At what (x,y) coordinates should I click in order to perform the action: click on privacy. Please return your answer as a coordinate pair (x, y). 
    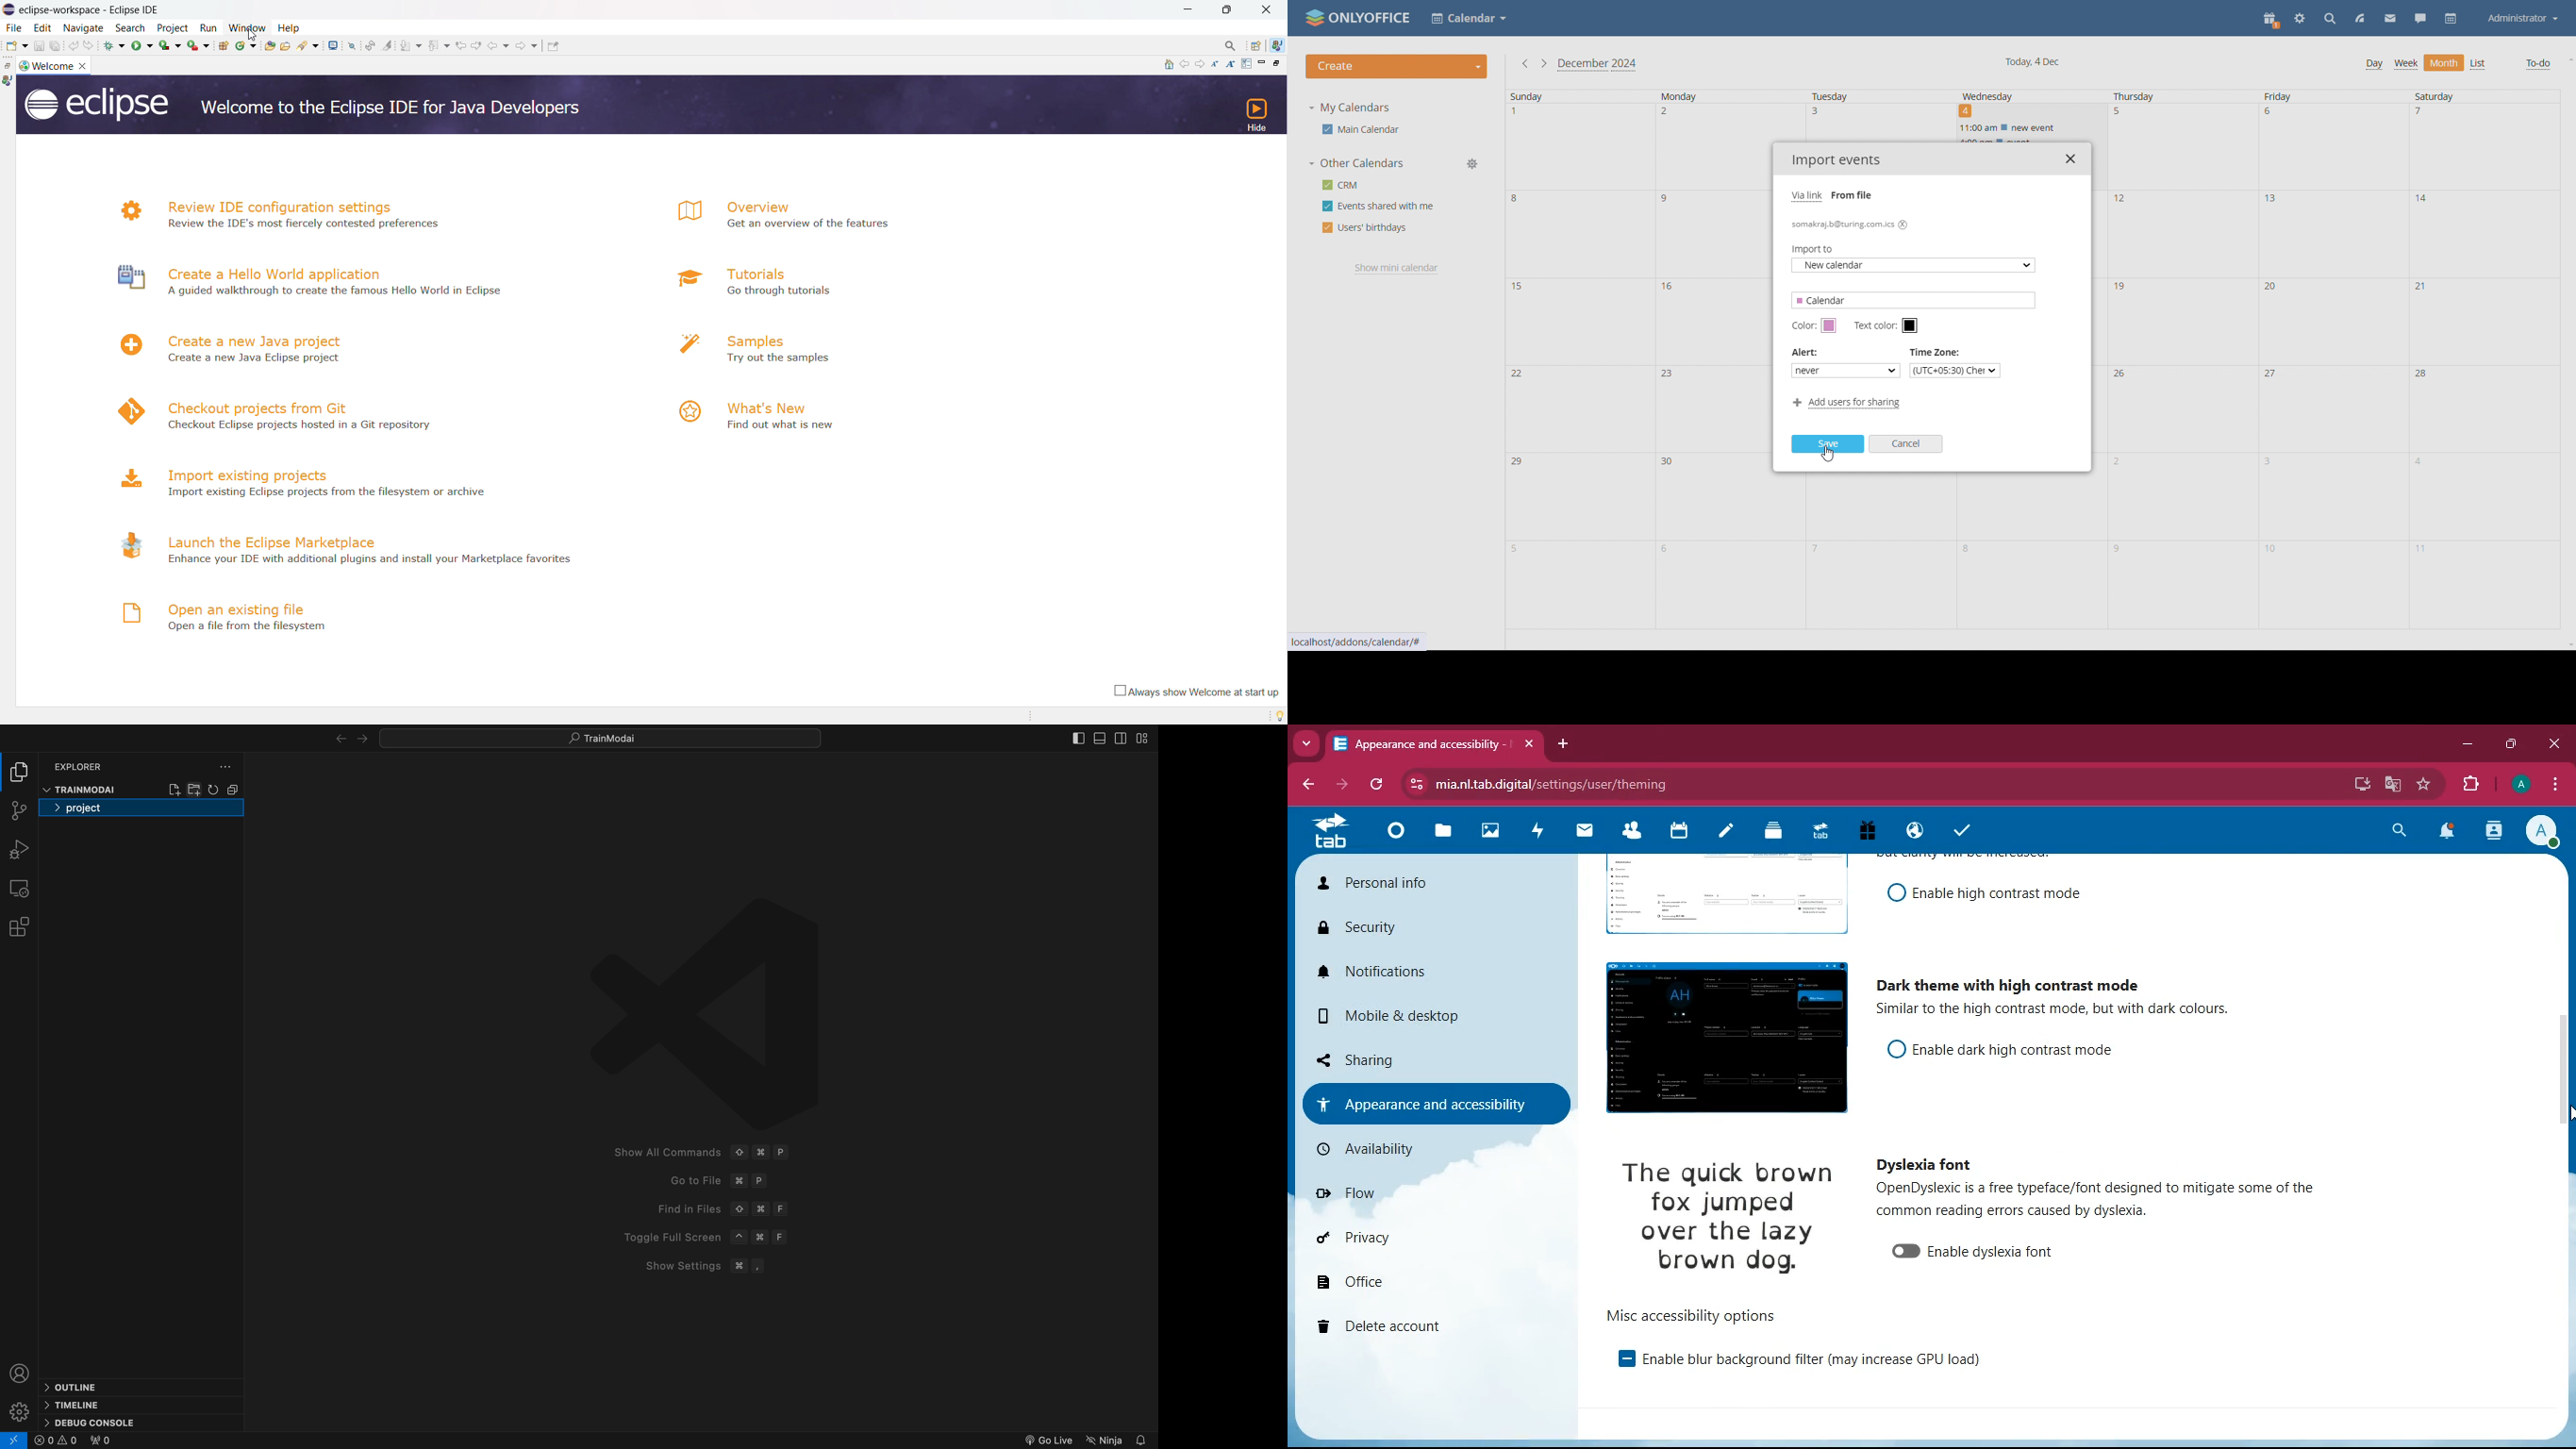
    Looking at the image, I should click on (1391, 1237).